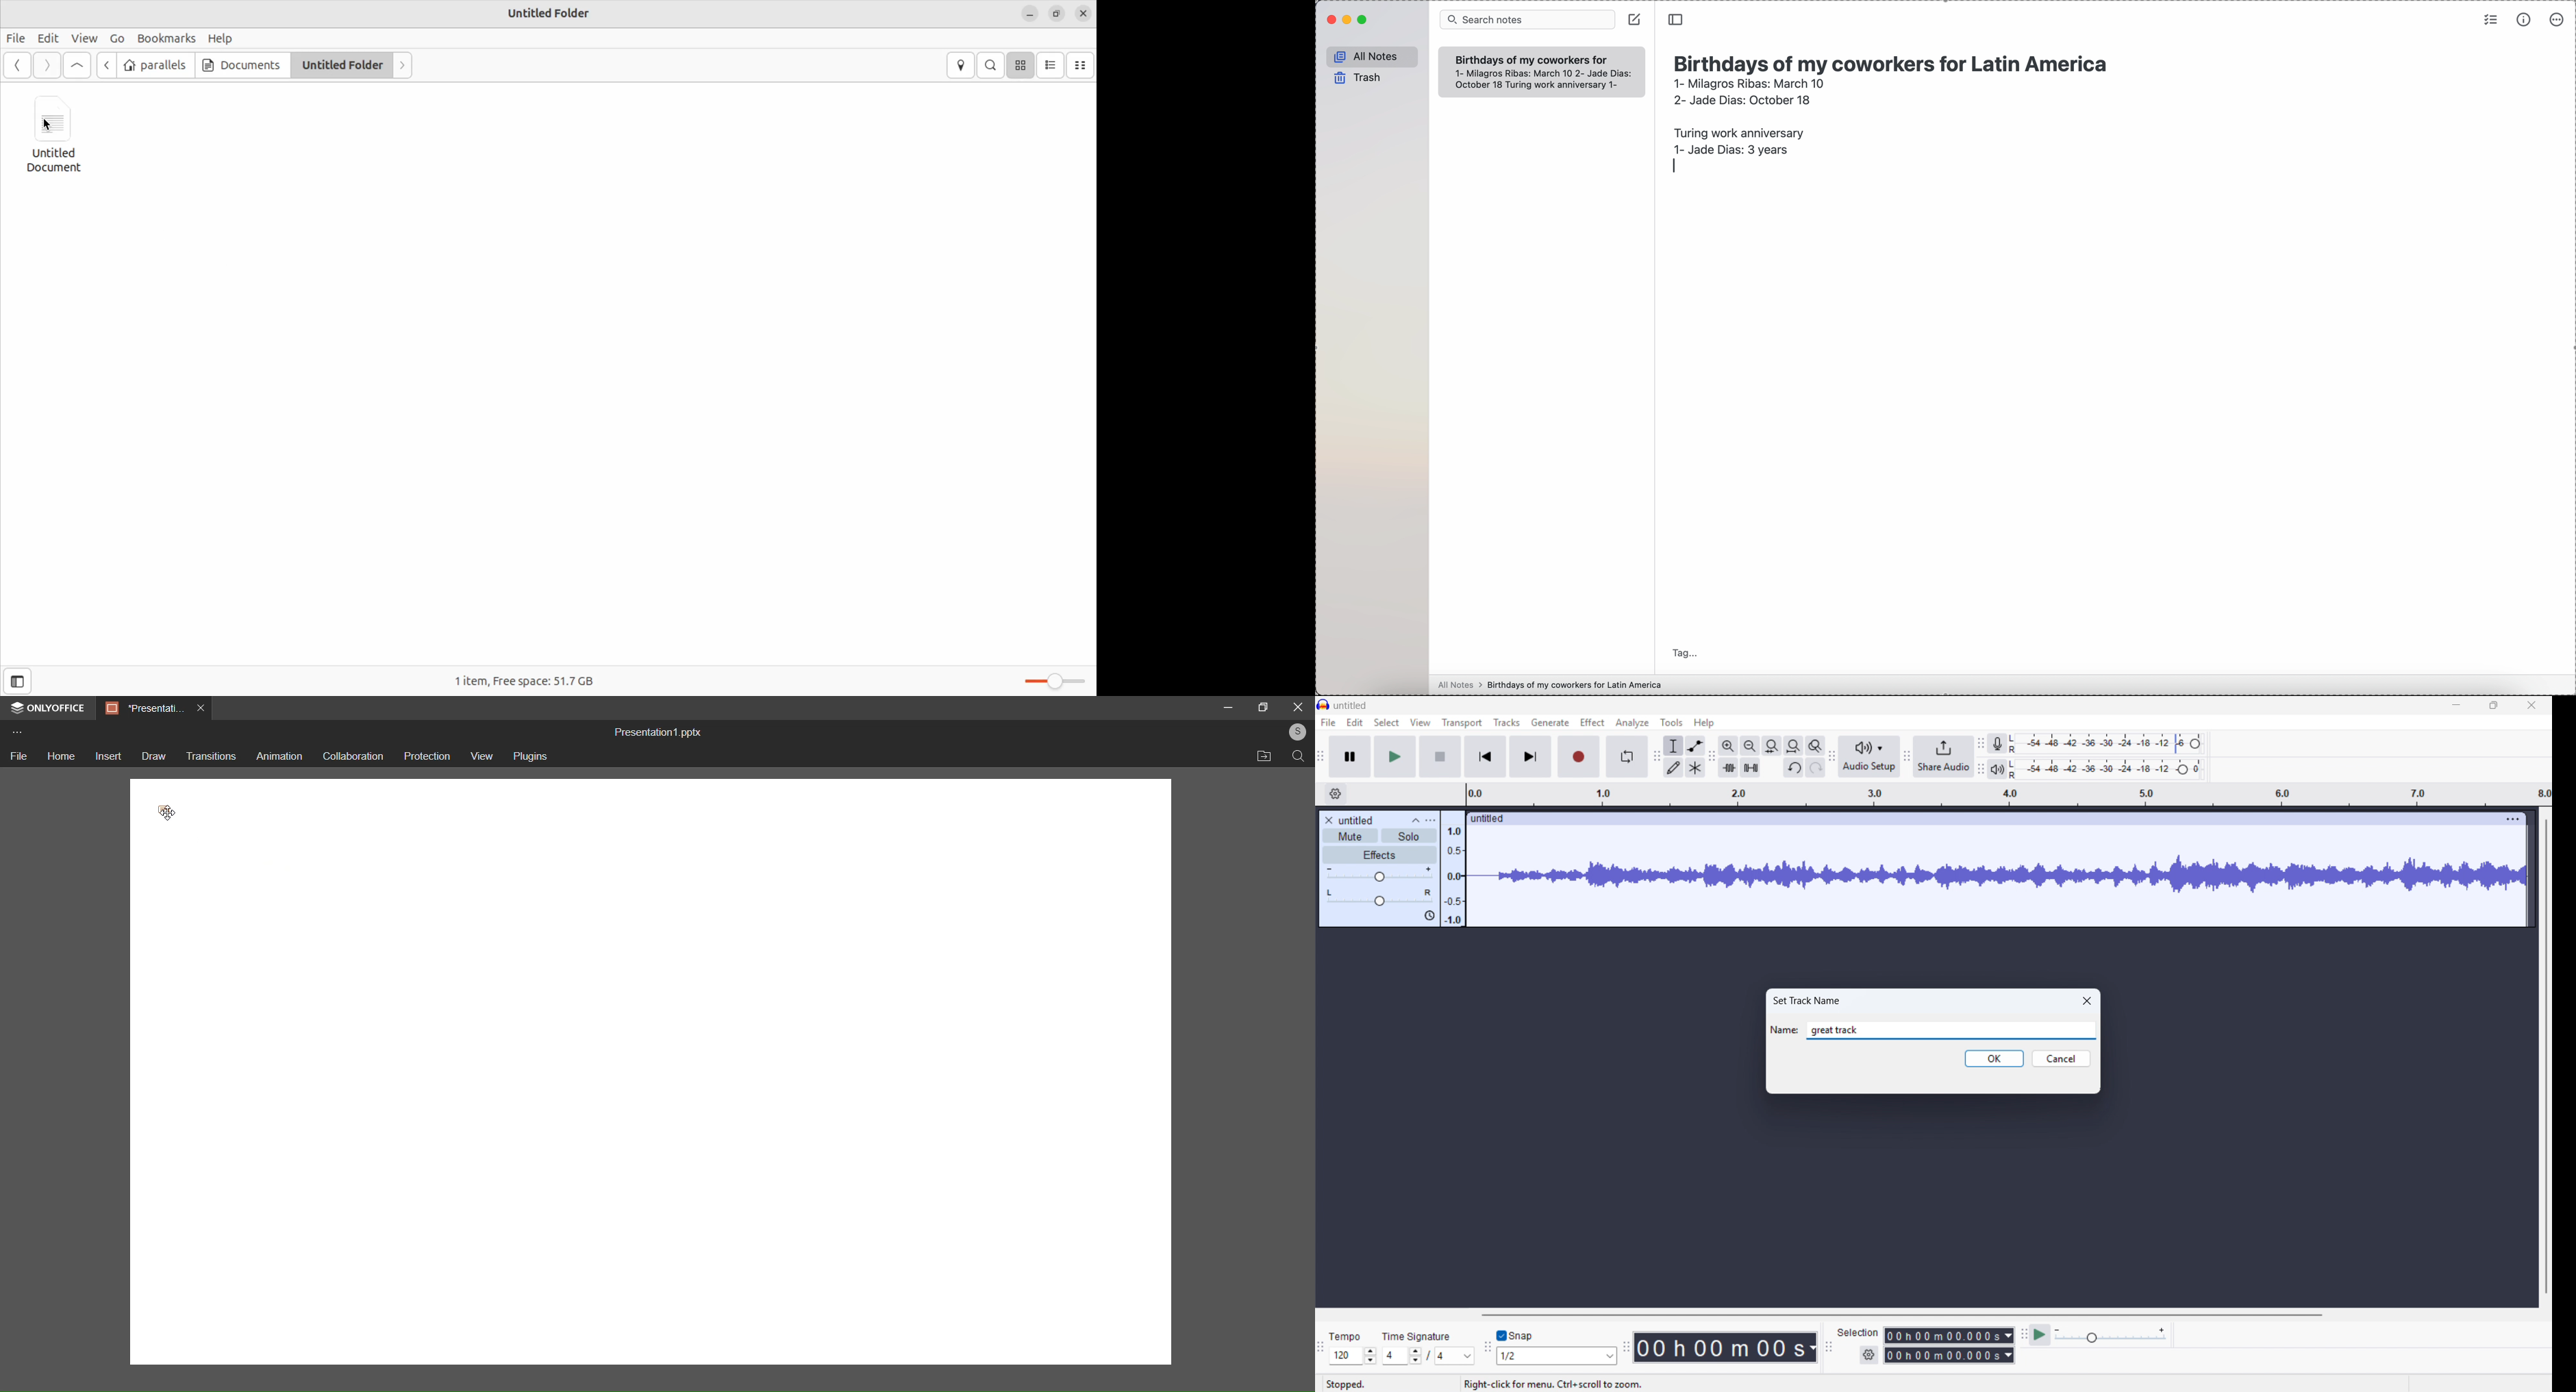  Describe the element at coordinates (2457, 706) in the screenshot. I see `minimise` at that location.